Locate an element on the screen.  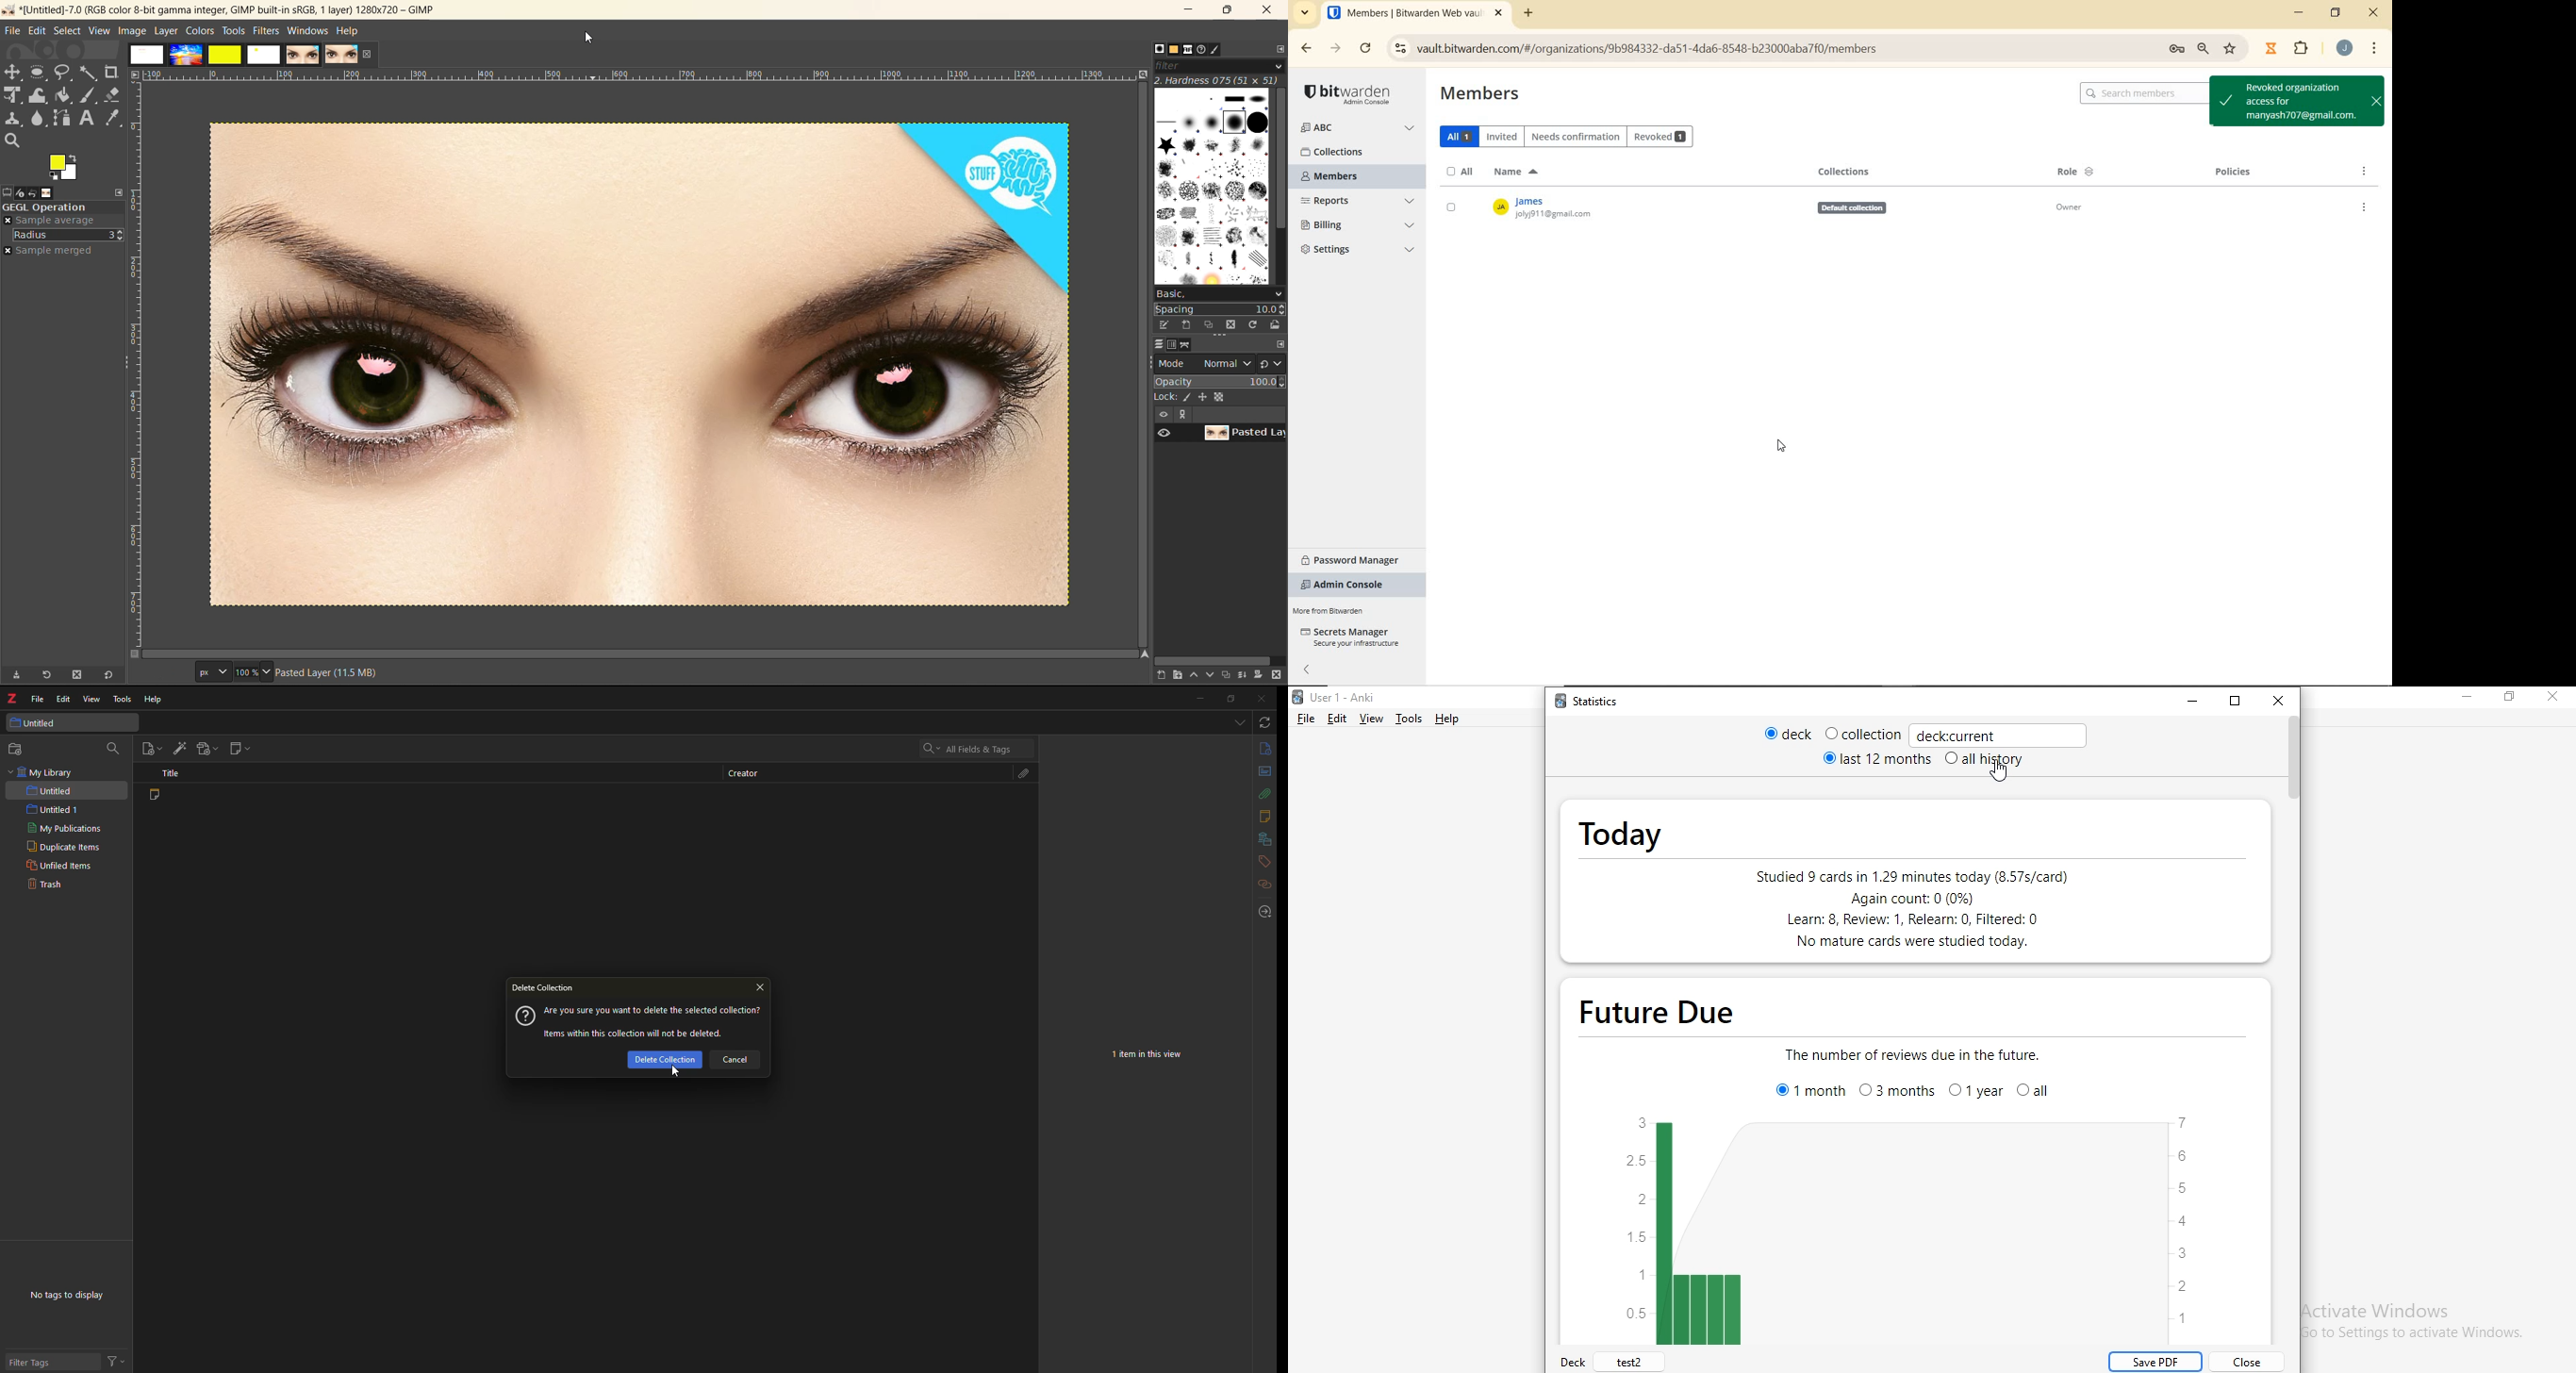
configure is located at coordinates (1280, 48).